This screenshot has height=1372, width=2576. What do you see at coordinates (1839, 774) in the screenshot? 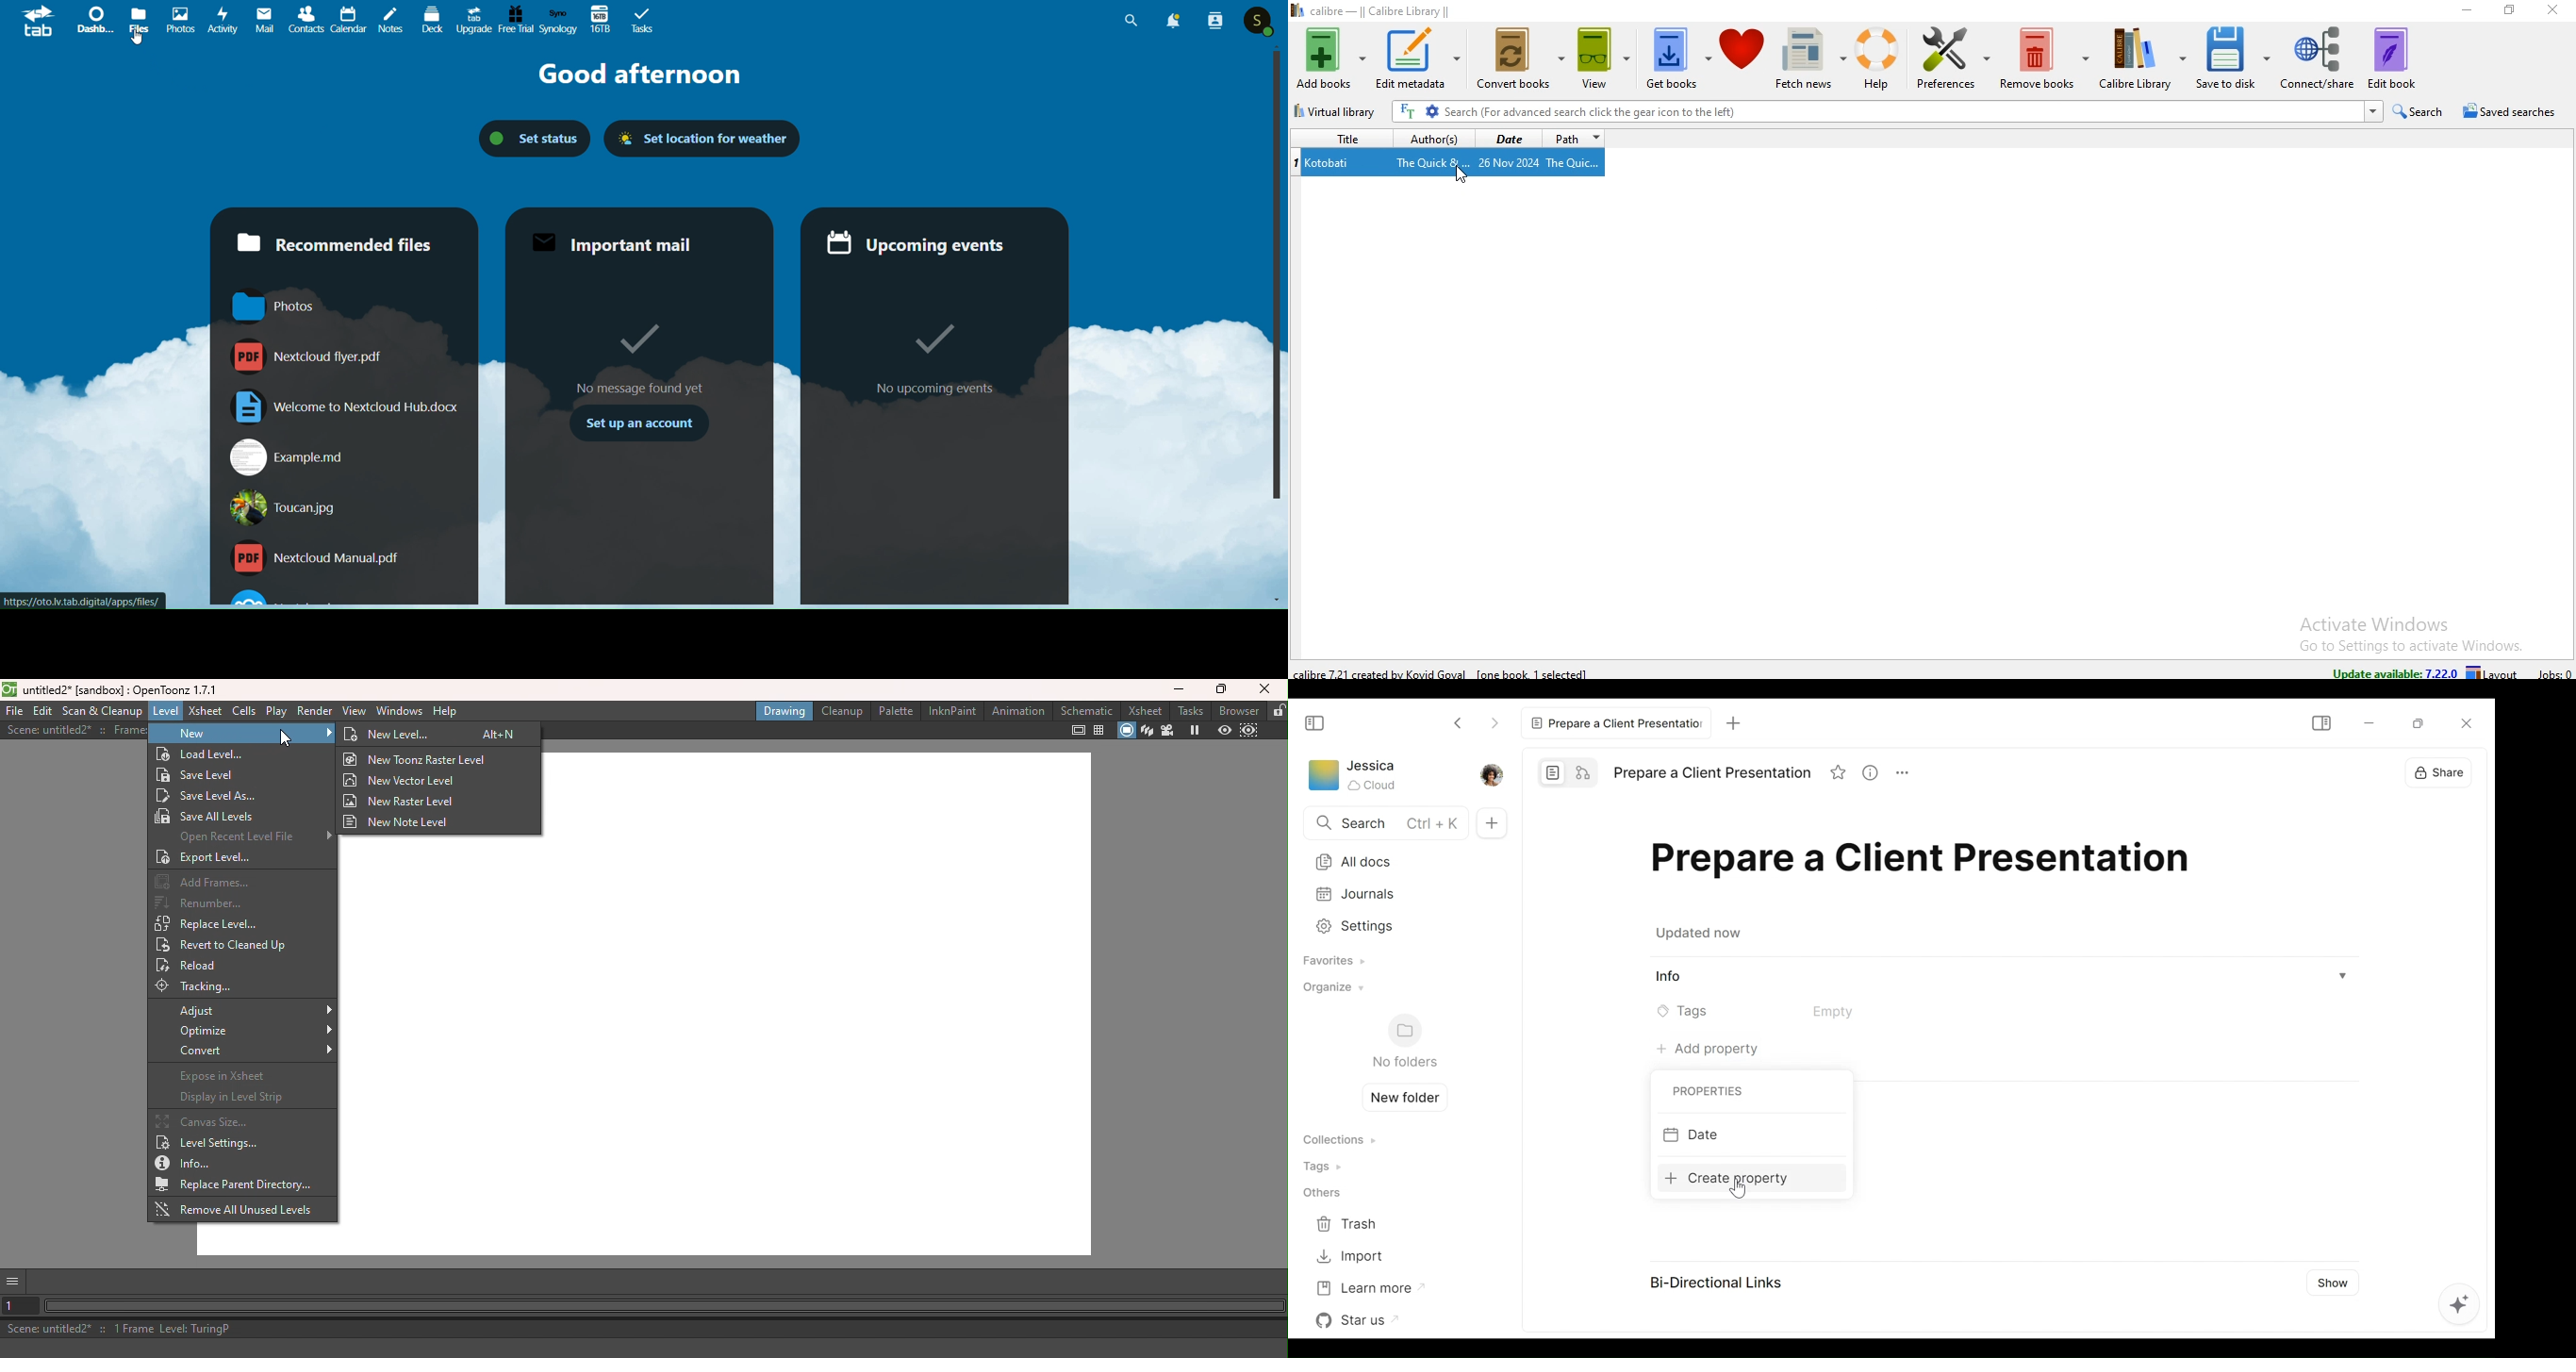
I see `Favorite` at bounding box center [1839, 774].